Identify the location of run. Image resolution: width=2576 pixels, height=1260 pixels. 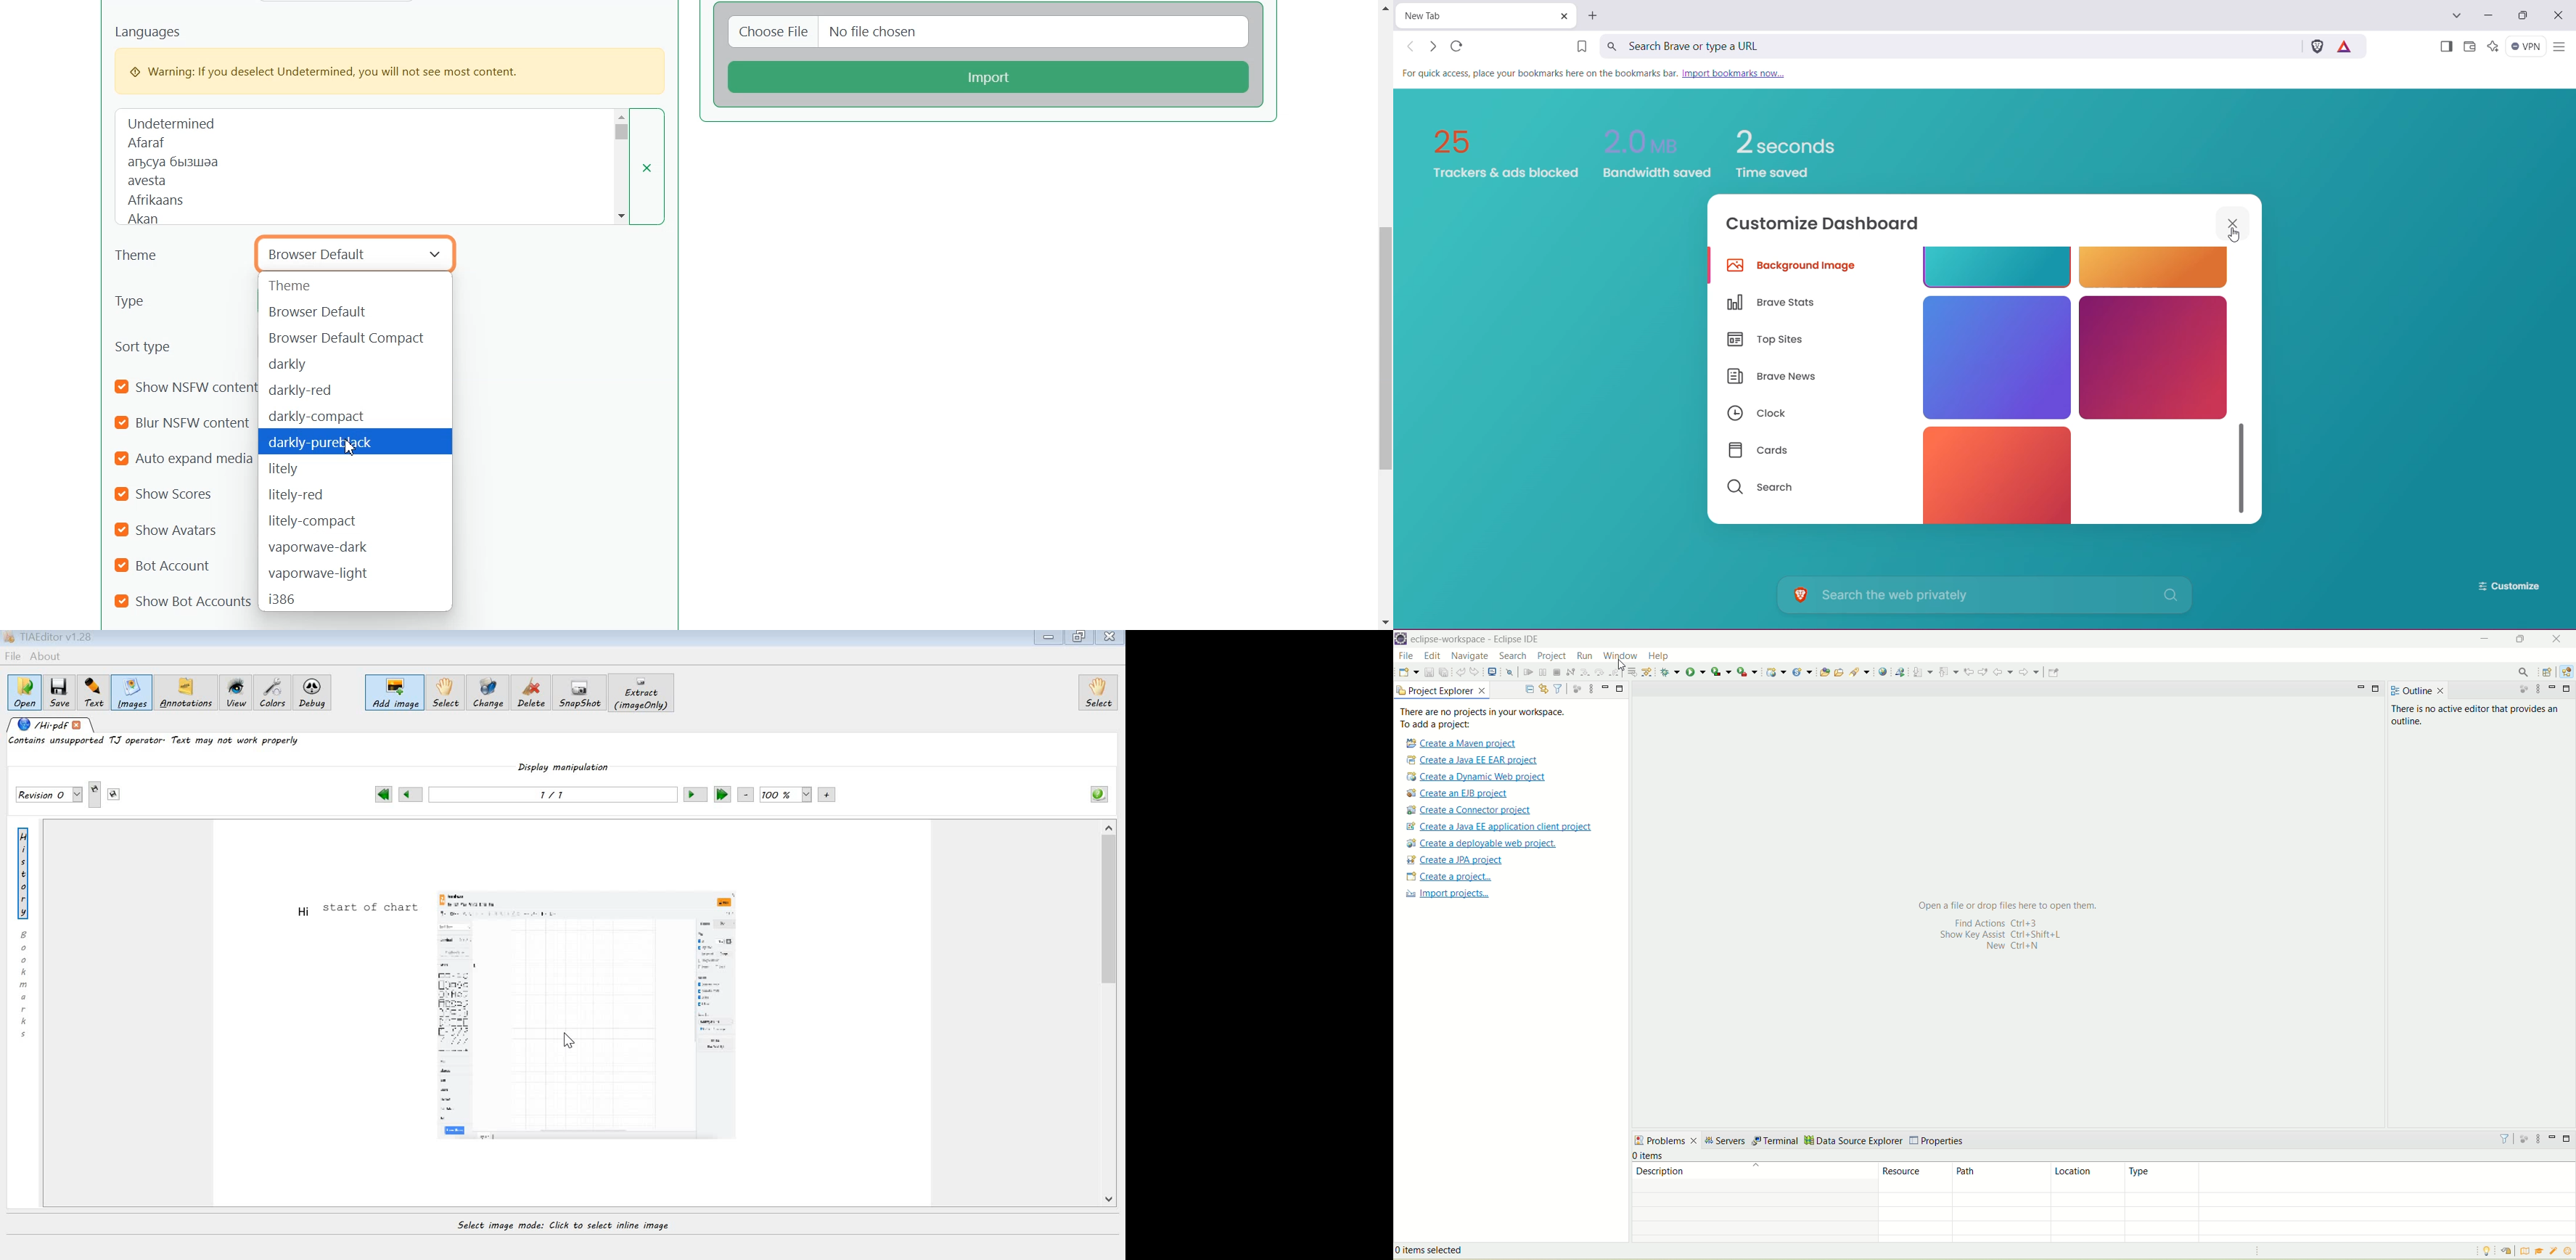
(1586, 655).